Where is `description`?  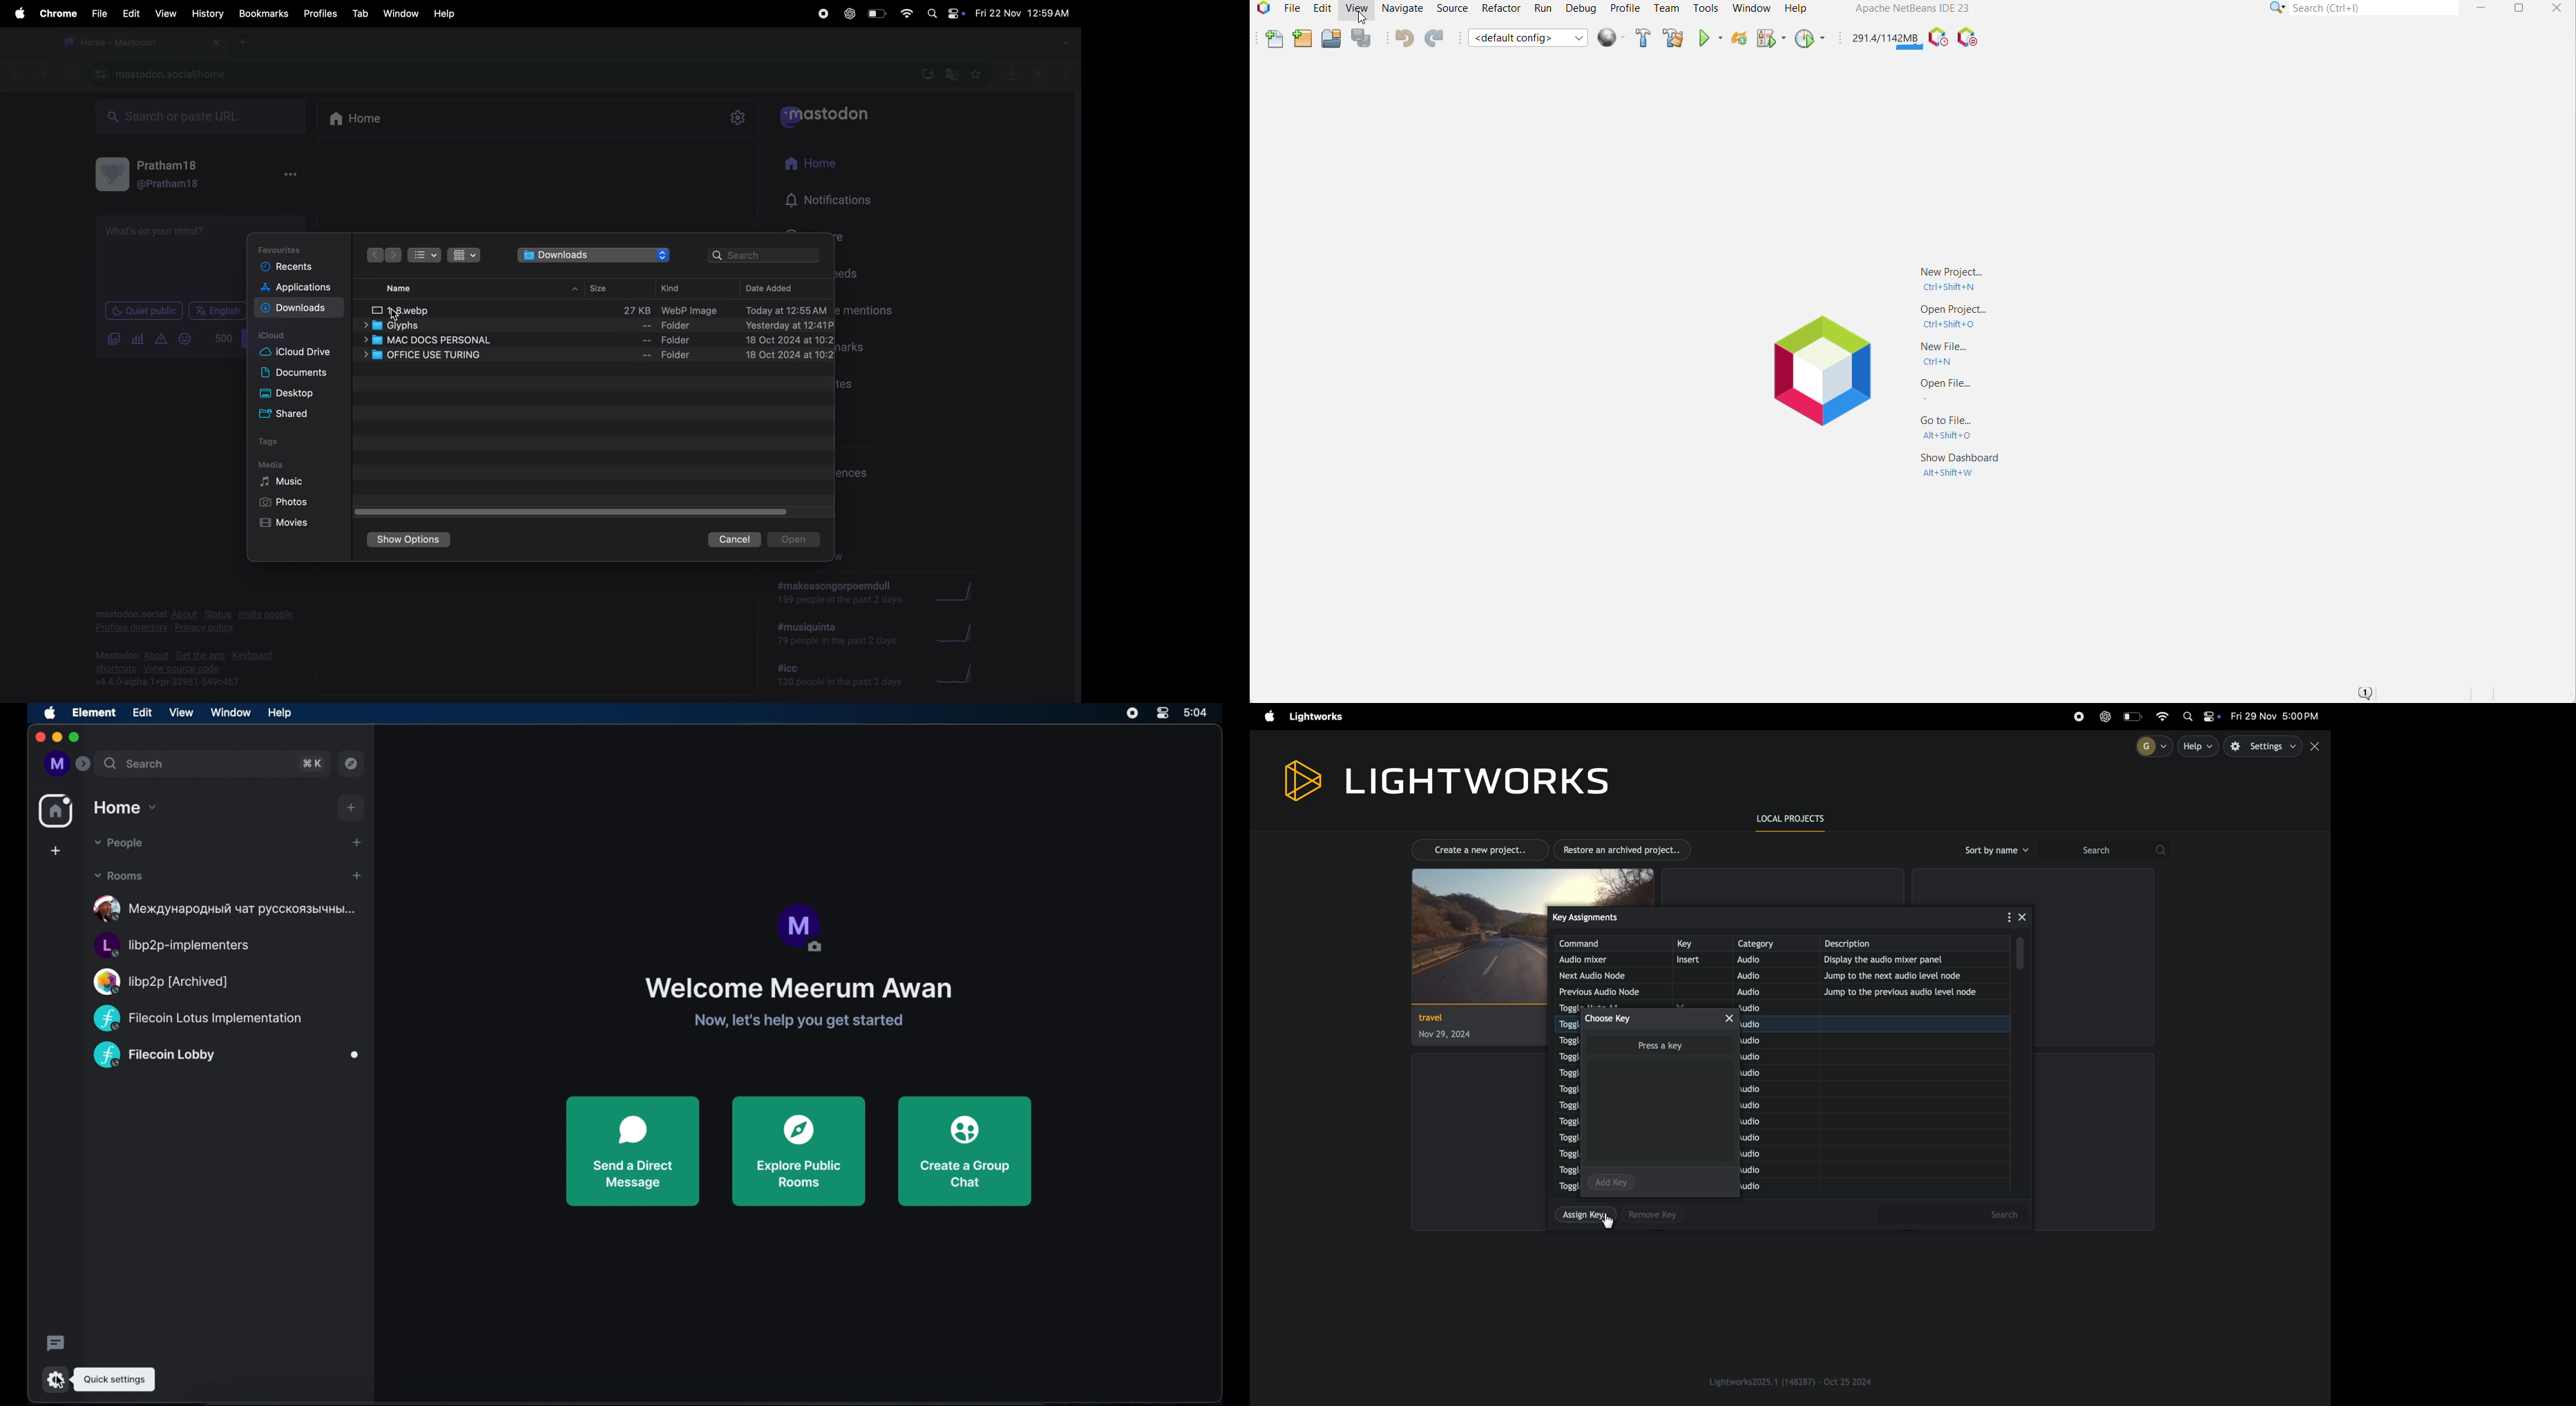 description is located at coordinates (1918, 943).